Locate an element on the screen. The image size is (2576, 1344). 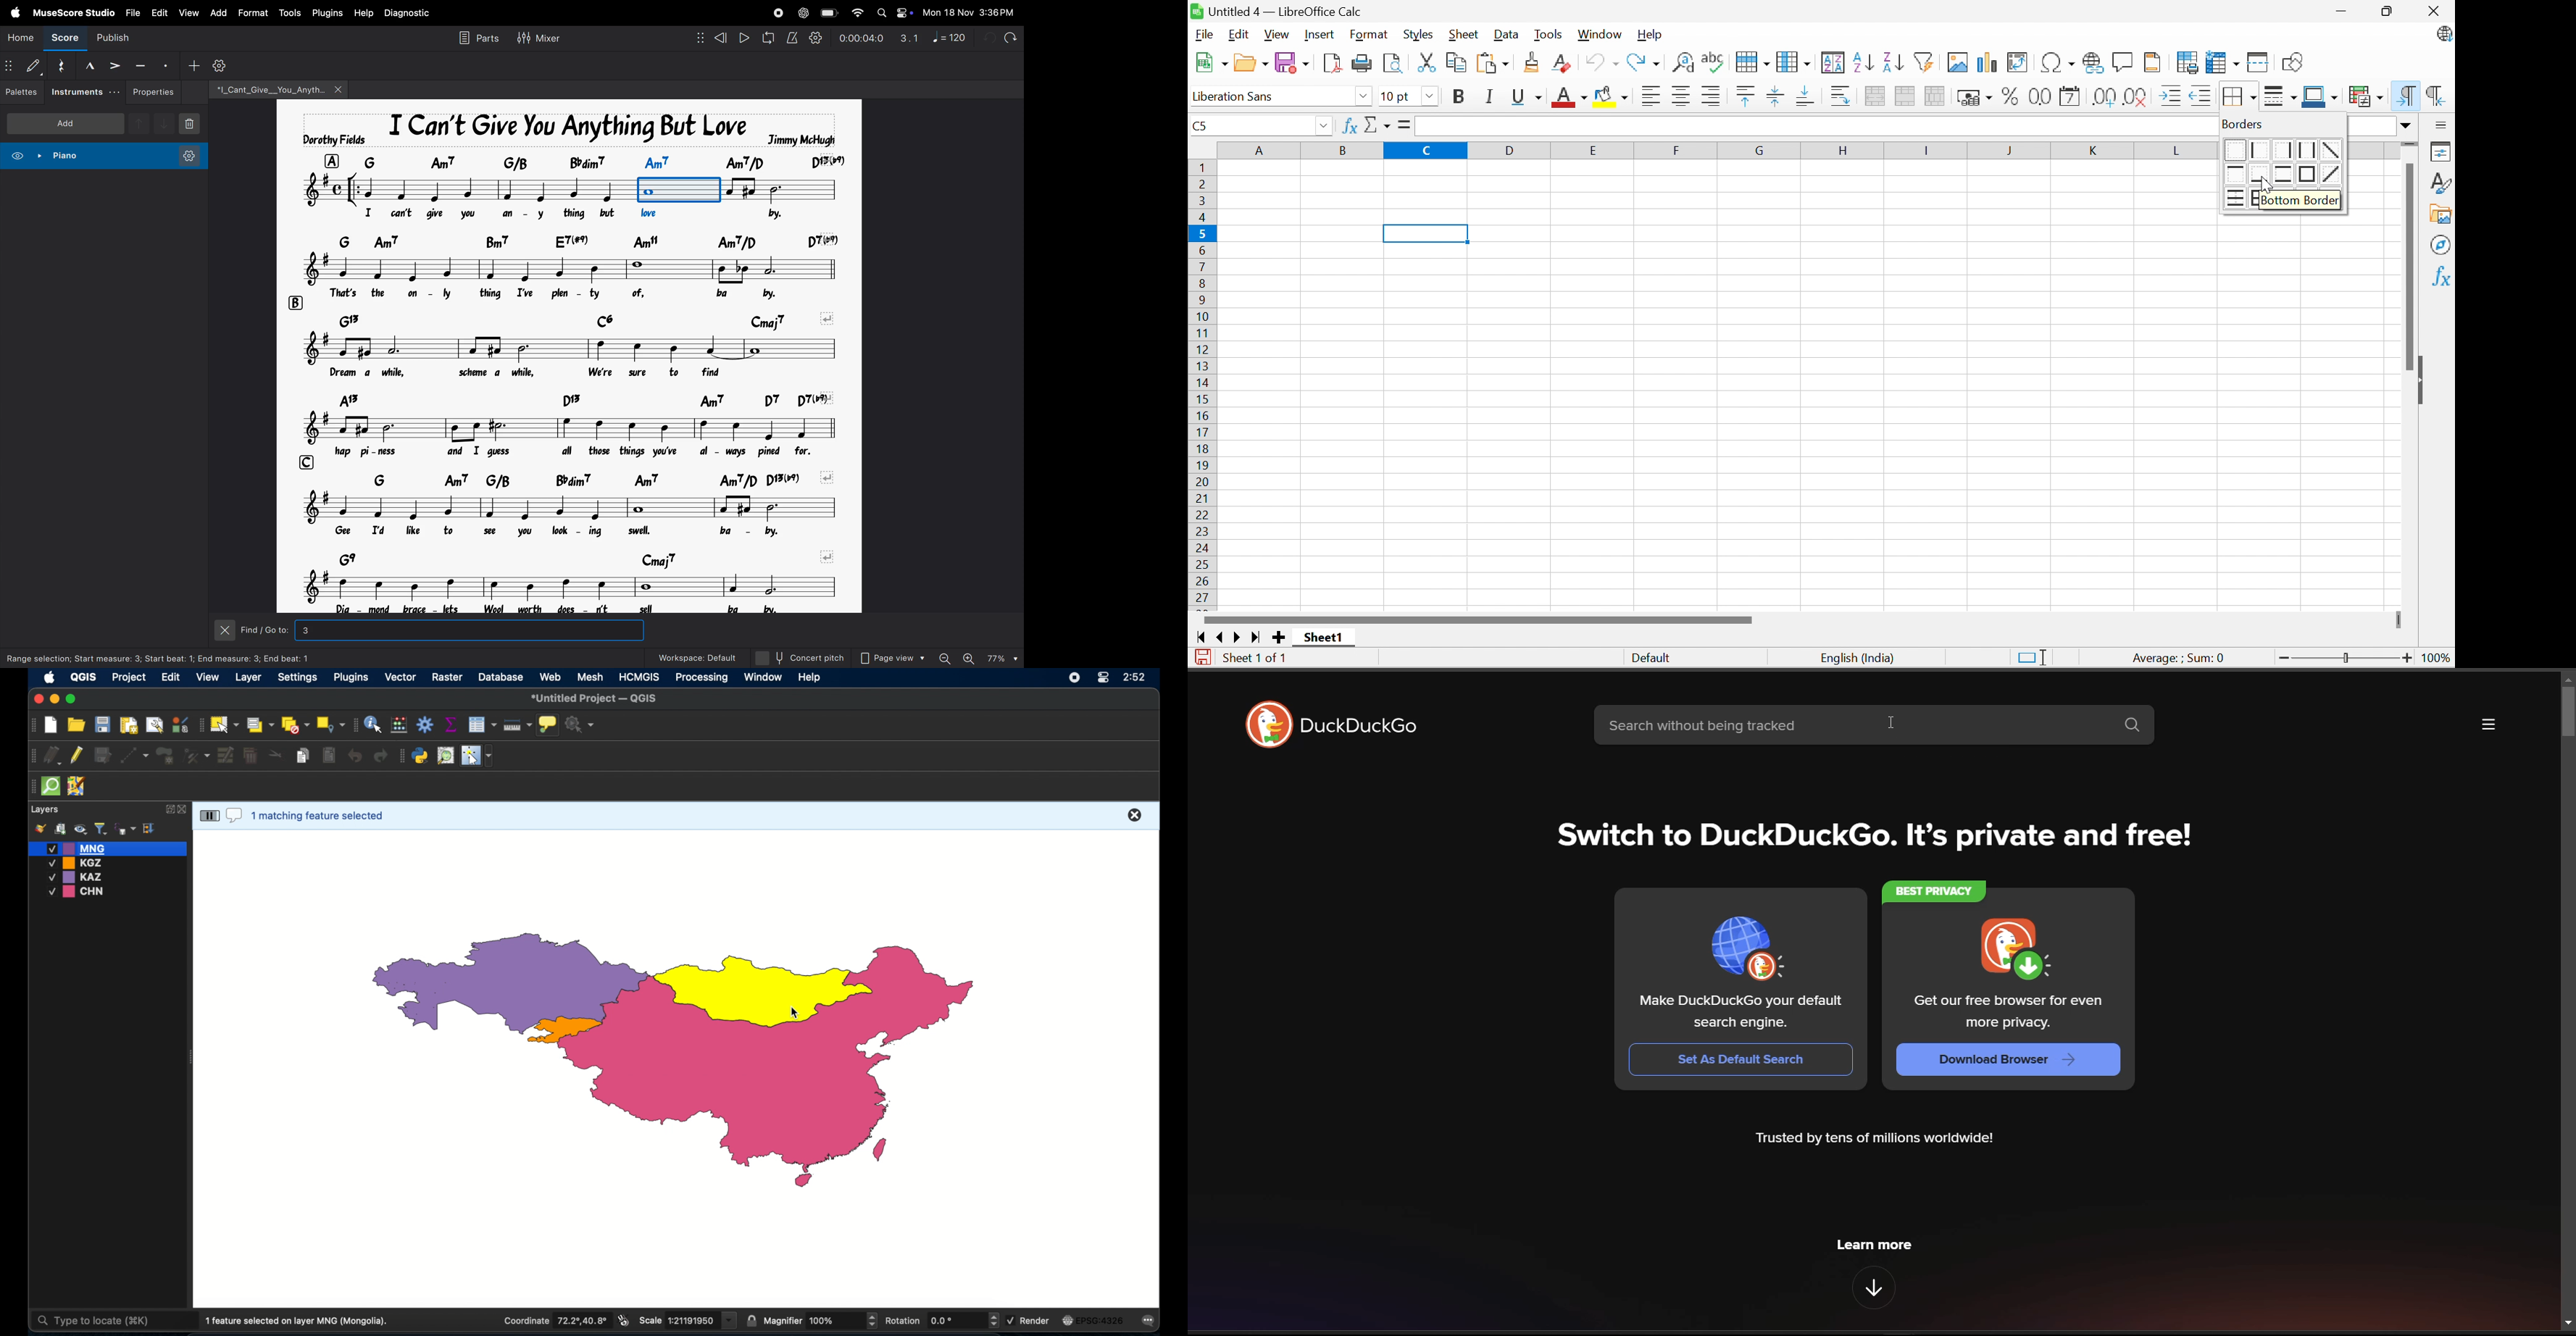
Top and bottom border is located at coordinates (2286, 175).